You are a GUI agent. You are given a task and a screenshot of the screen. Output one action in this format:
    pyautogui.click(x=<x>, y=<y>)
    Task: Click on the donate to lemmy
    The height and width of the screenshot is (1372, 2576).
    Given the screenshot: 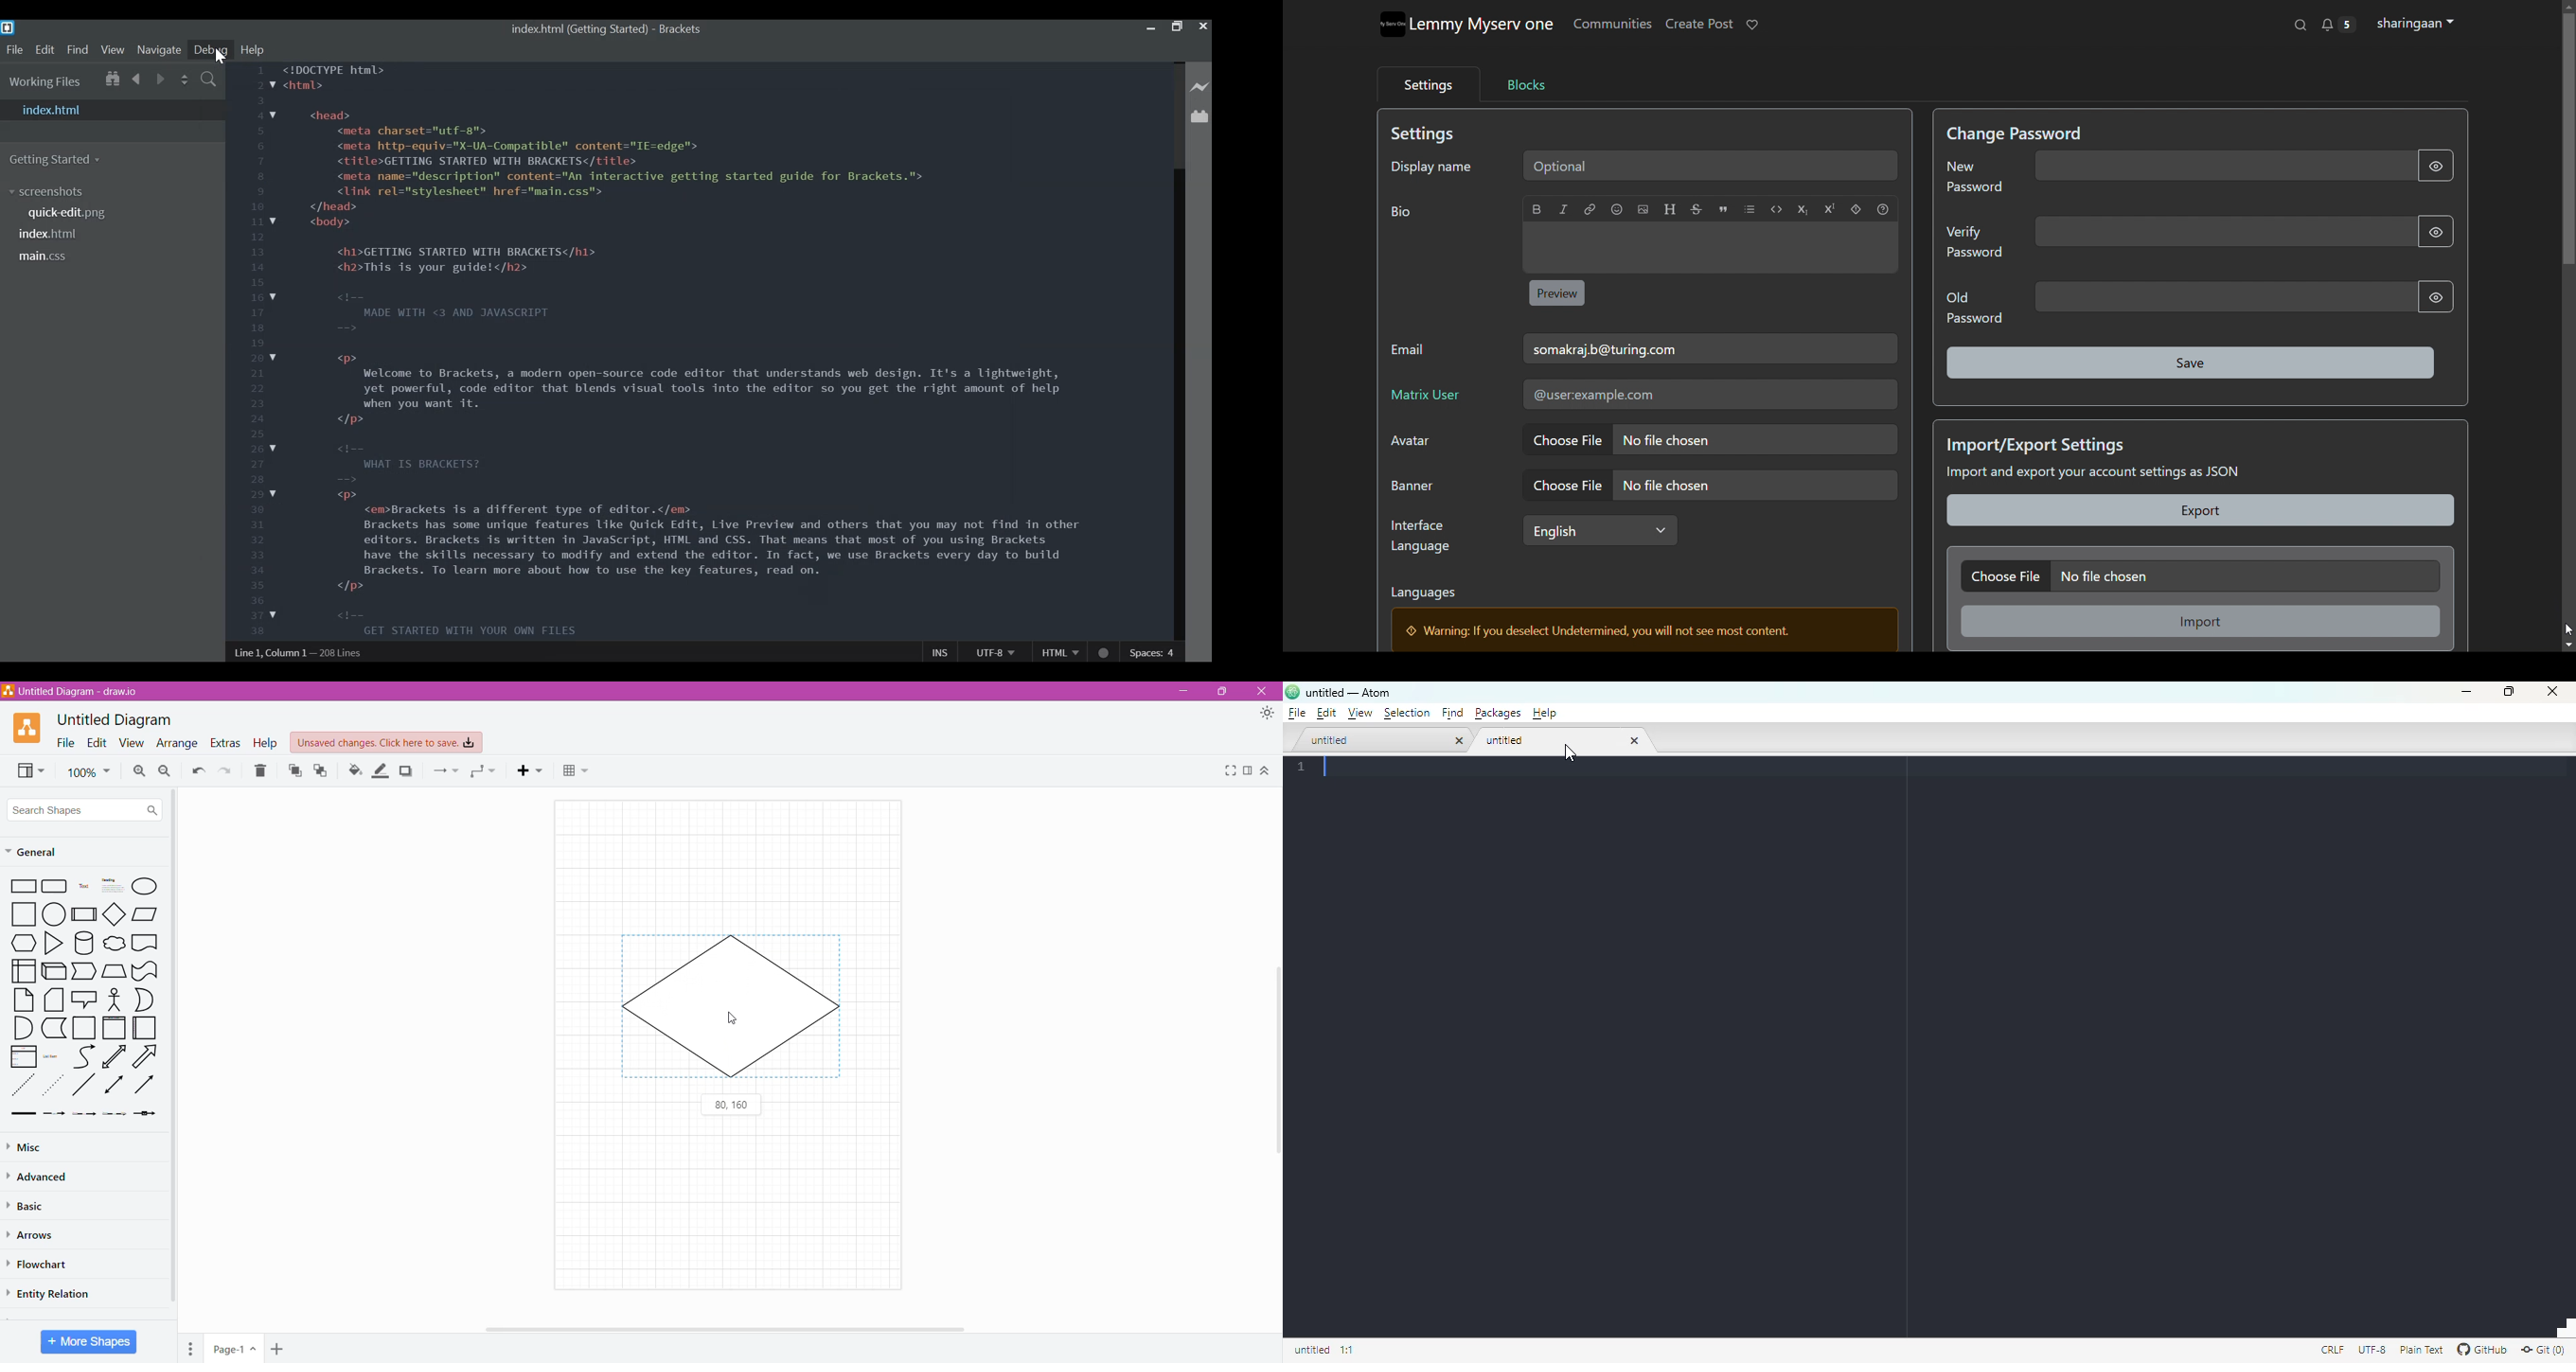 What is the action you would take?
    pyautogui.click(x=1753, y=25)
    